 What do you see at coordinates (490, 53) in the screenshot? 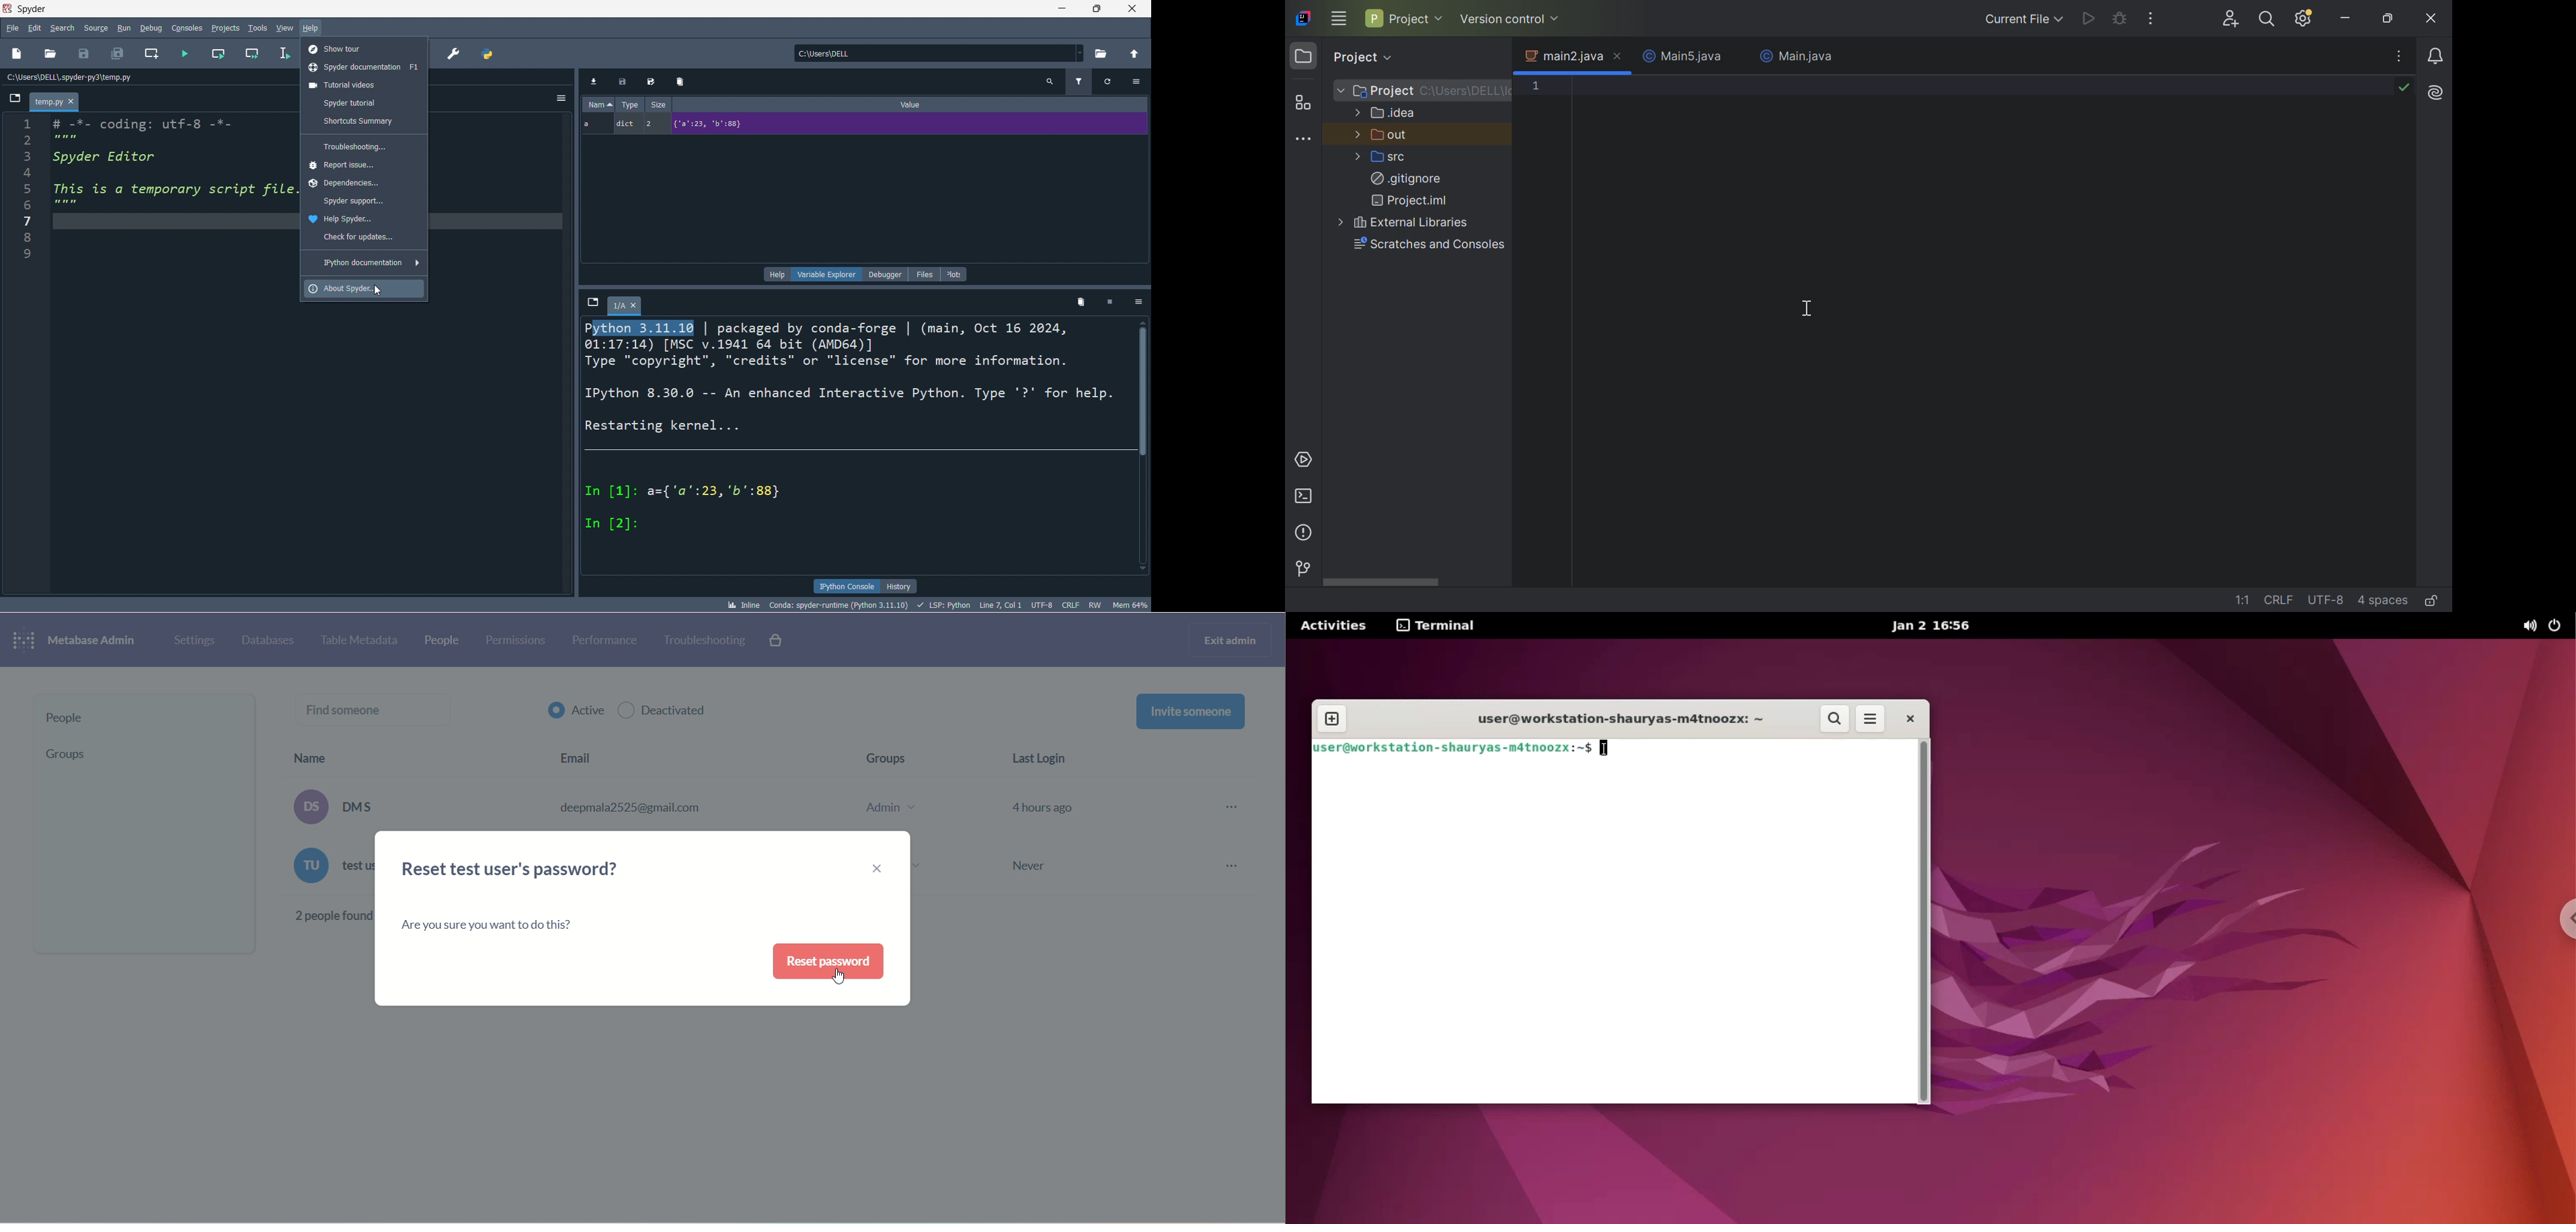
I see `python path manager` at bounding box center [490, 53].